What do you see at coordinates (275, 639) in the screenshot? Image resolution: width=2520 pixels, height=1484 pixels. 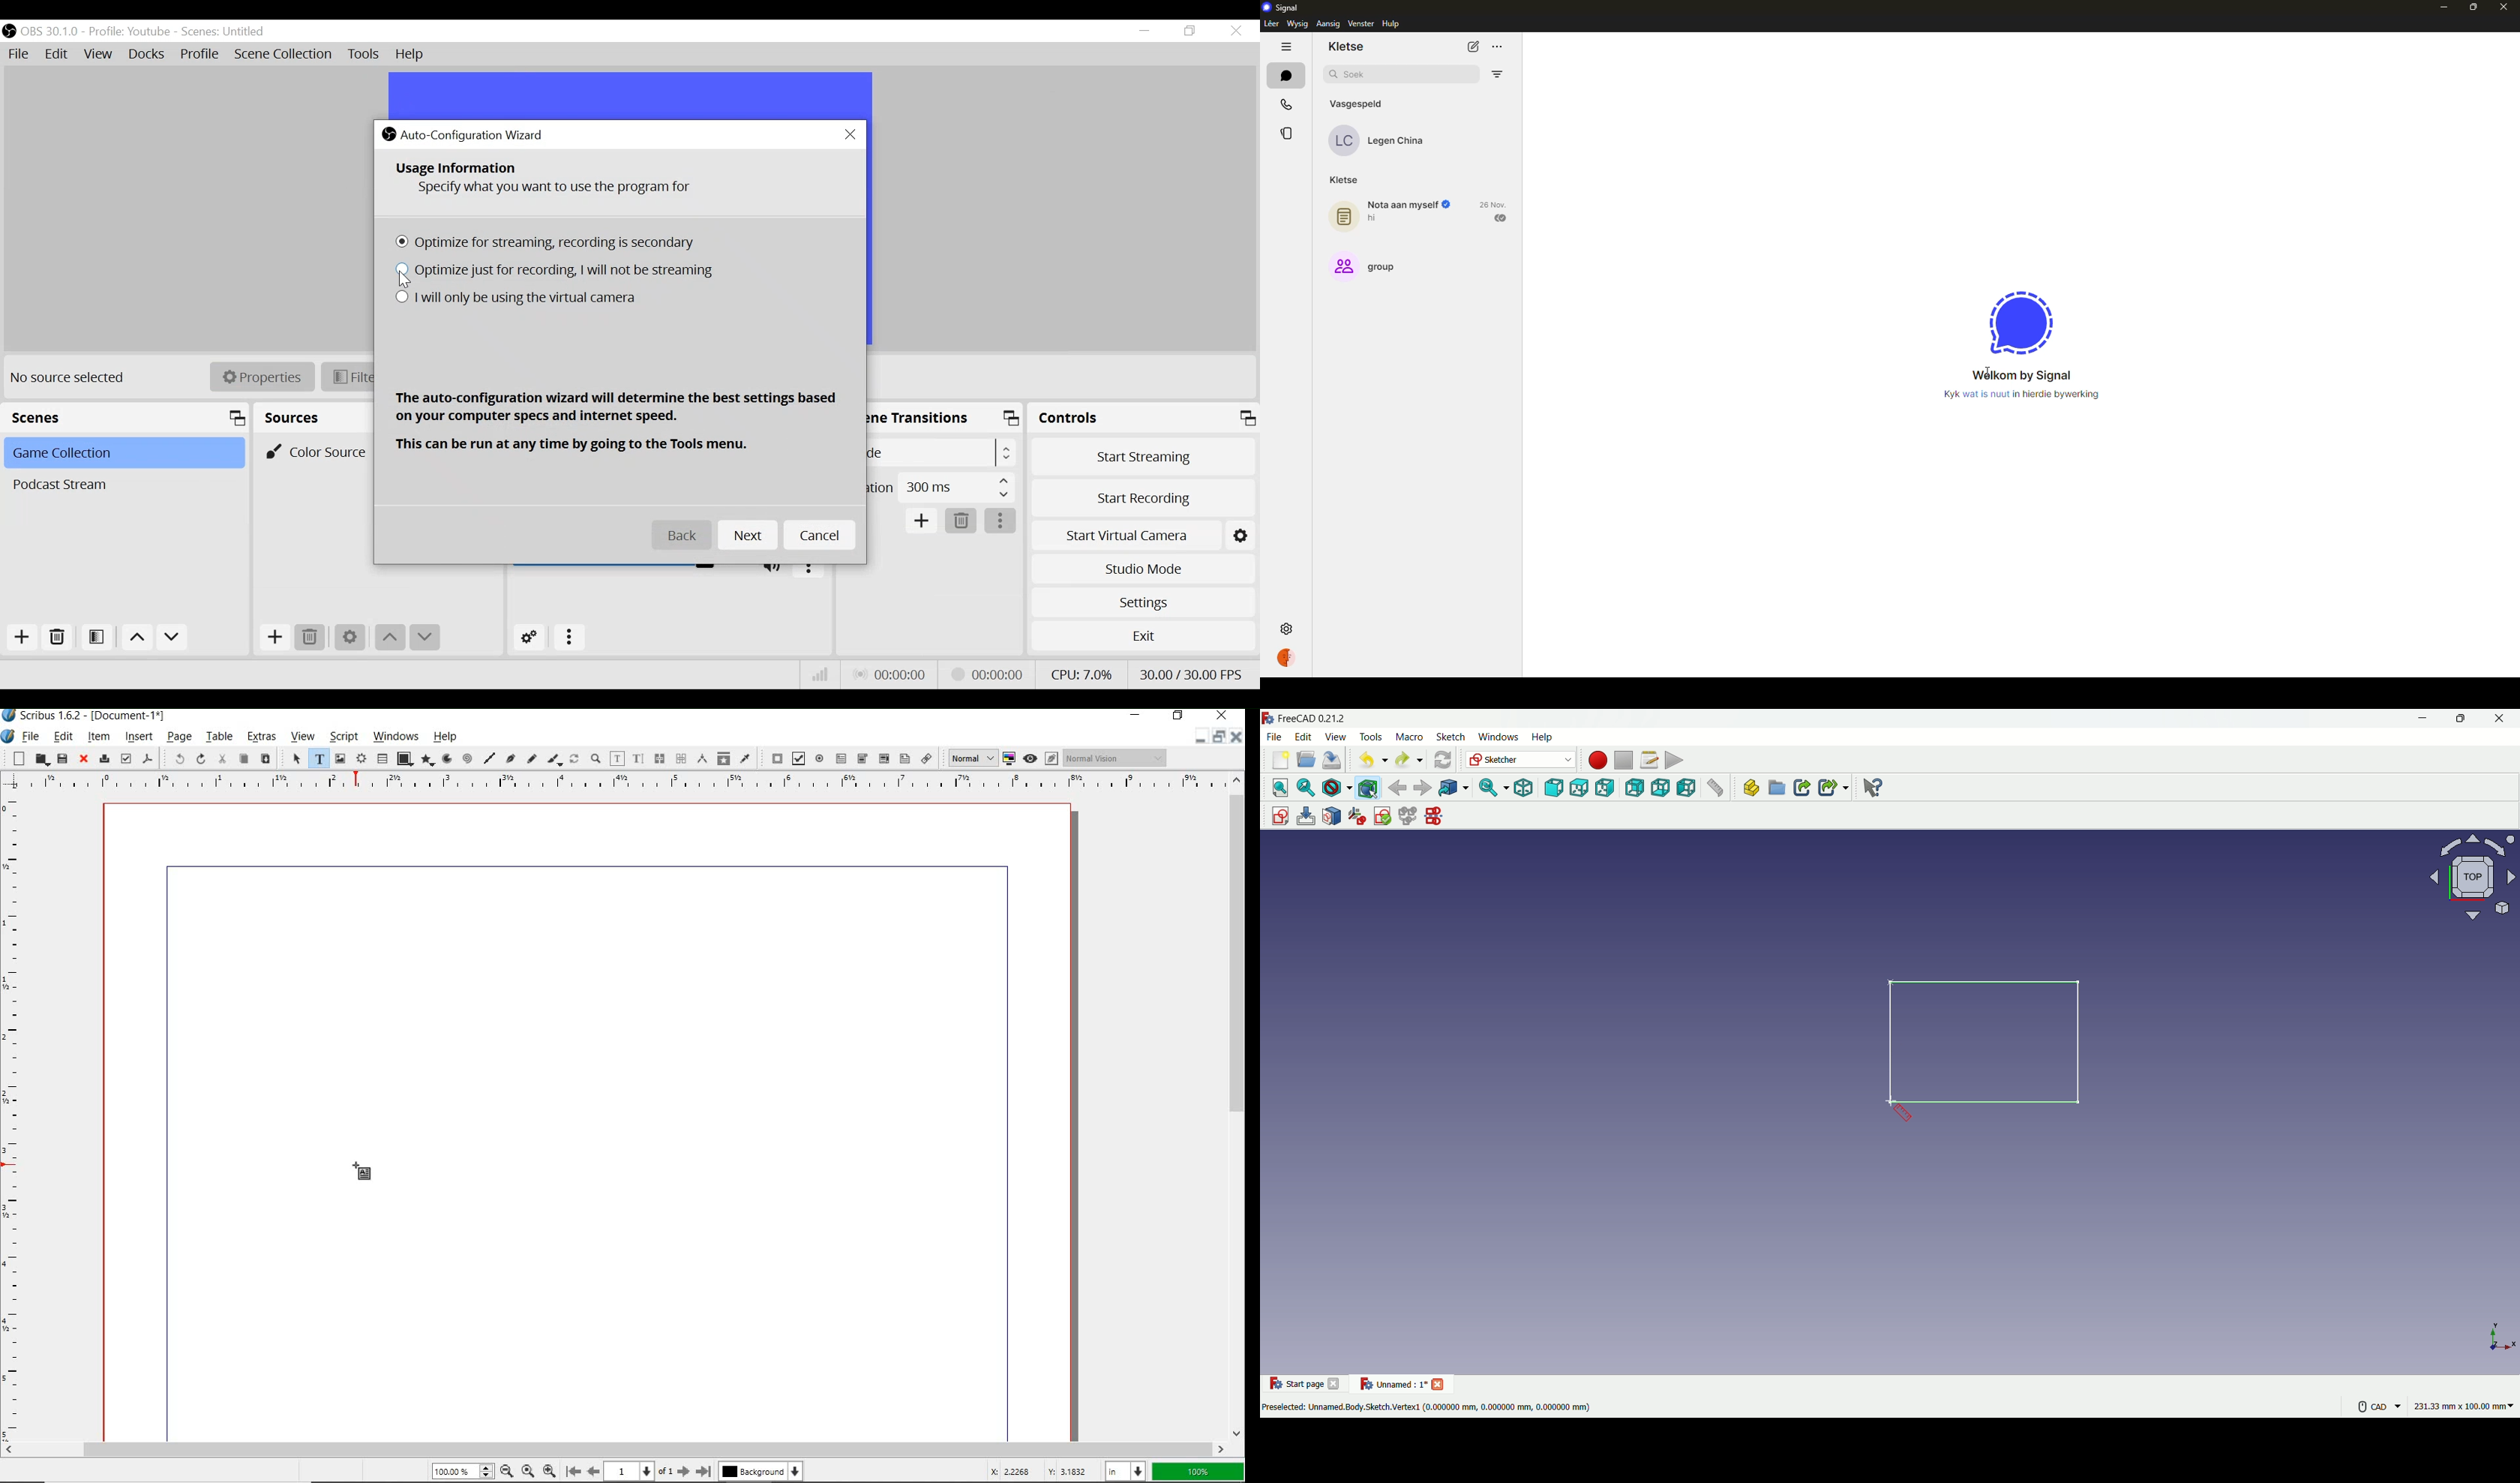 I see `Add ` at bounding box center [275, 639].